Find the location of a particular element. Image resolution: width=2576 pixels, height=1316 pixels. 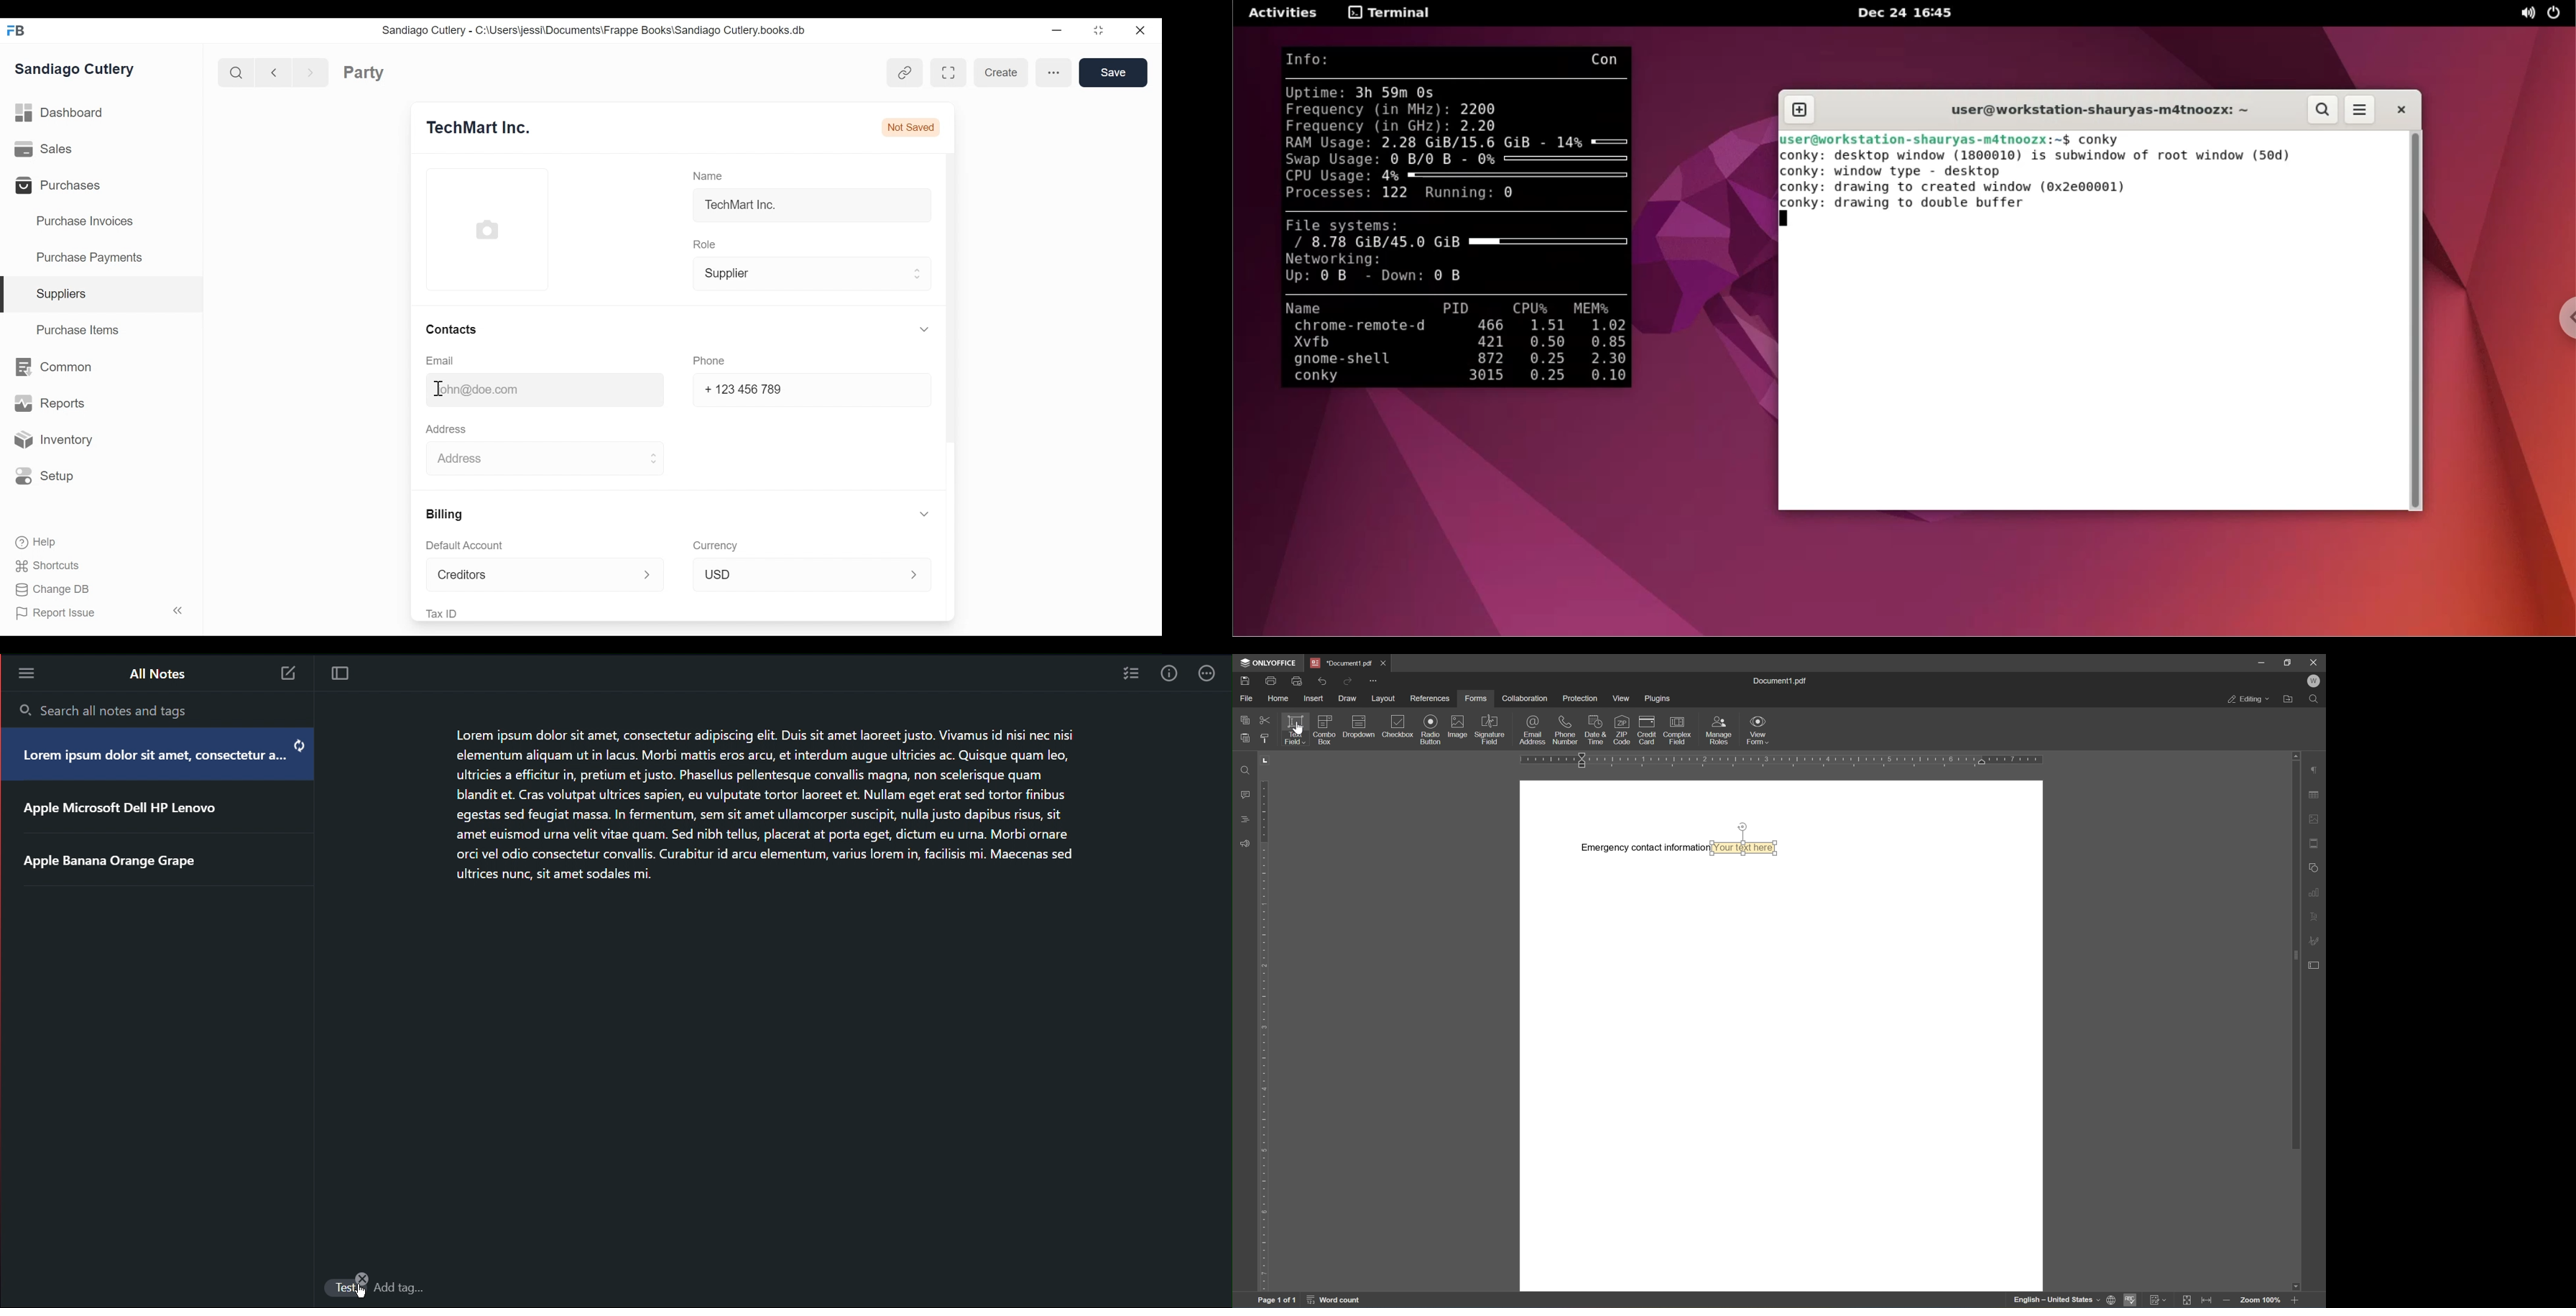

Change DB is located at coordinates (58, 589).